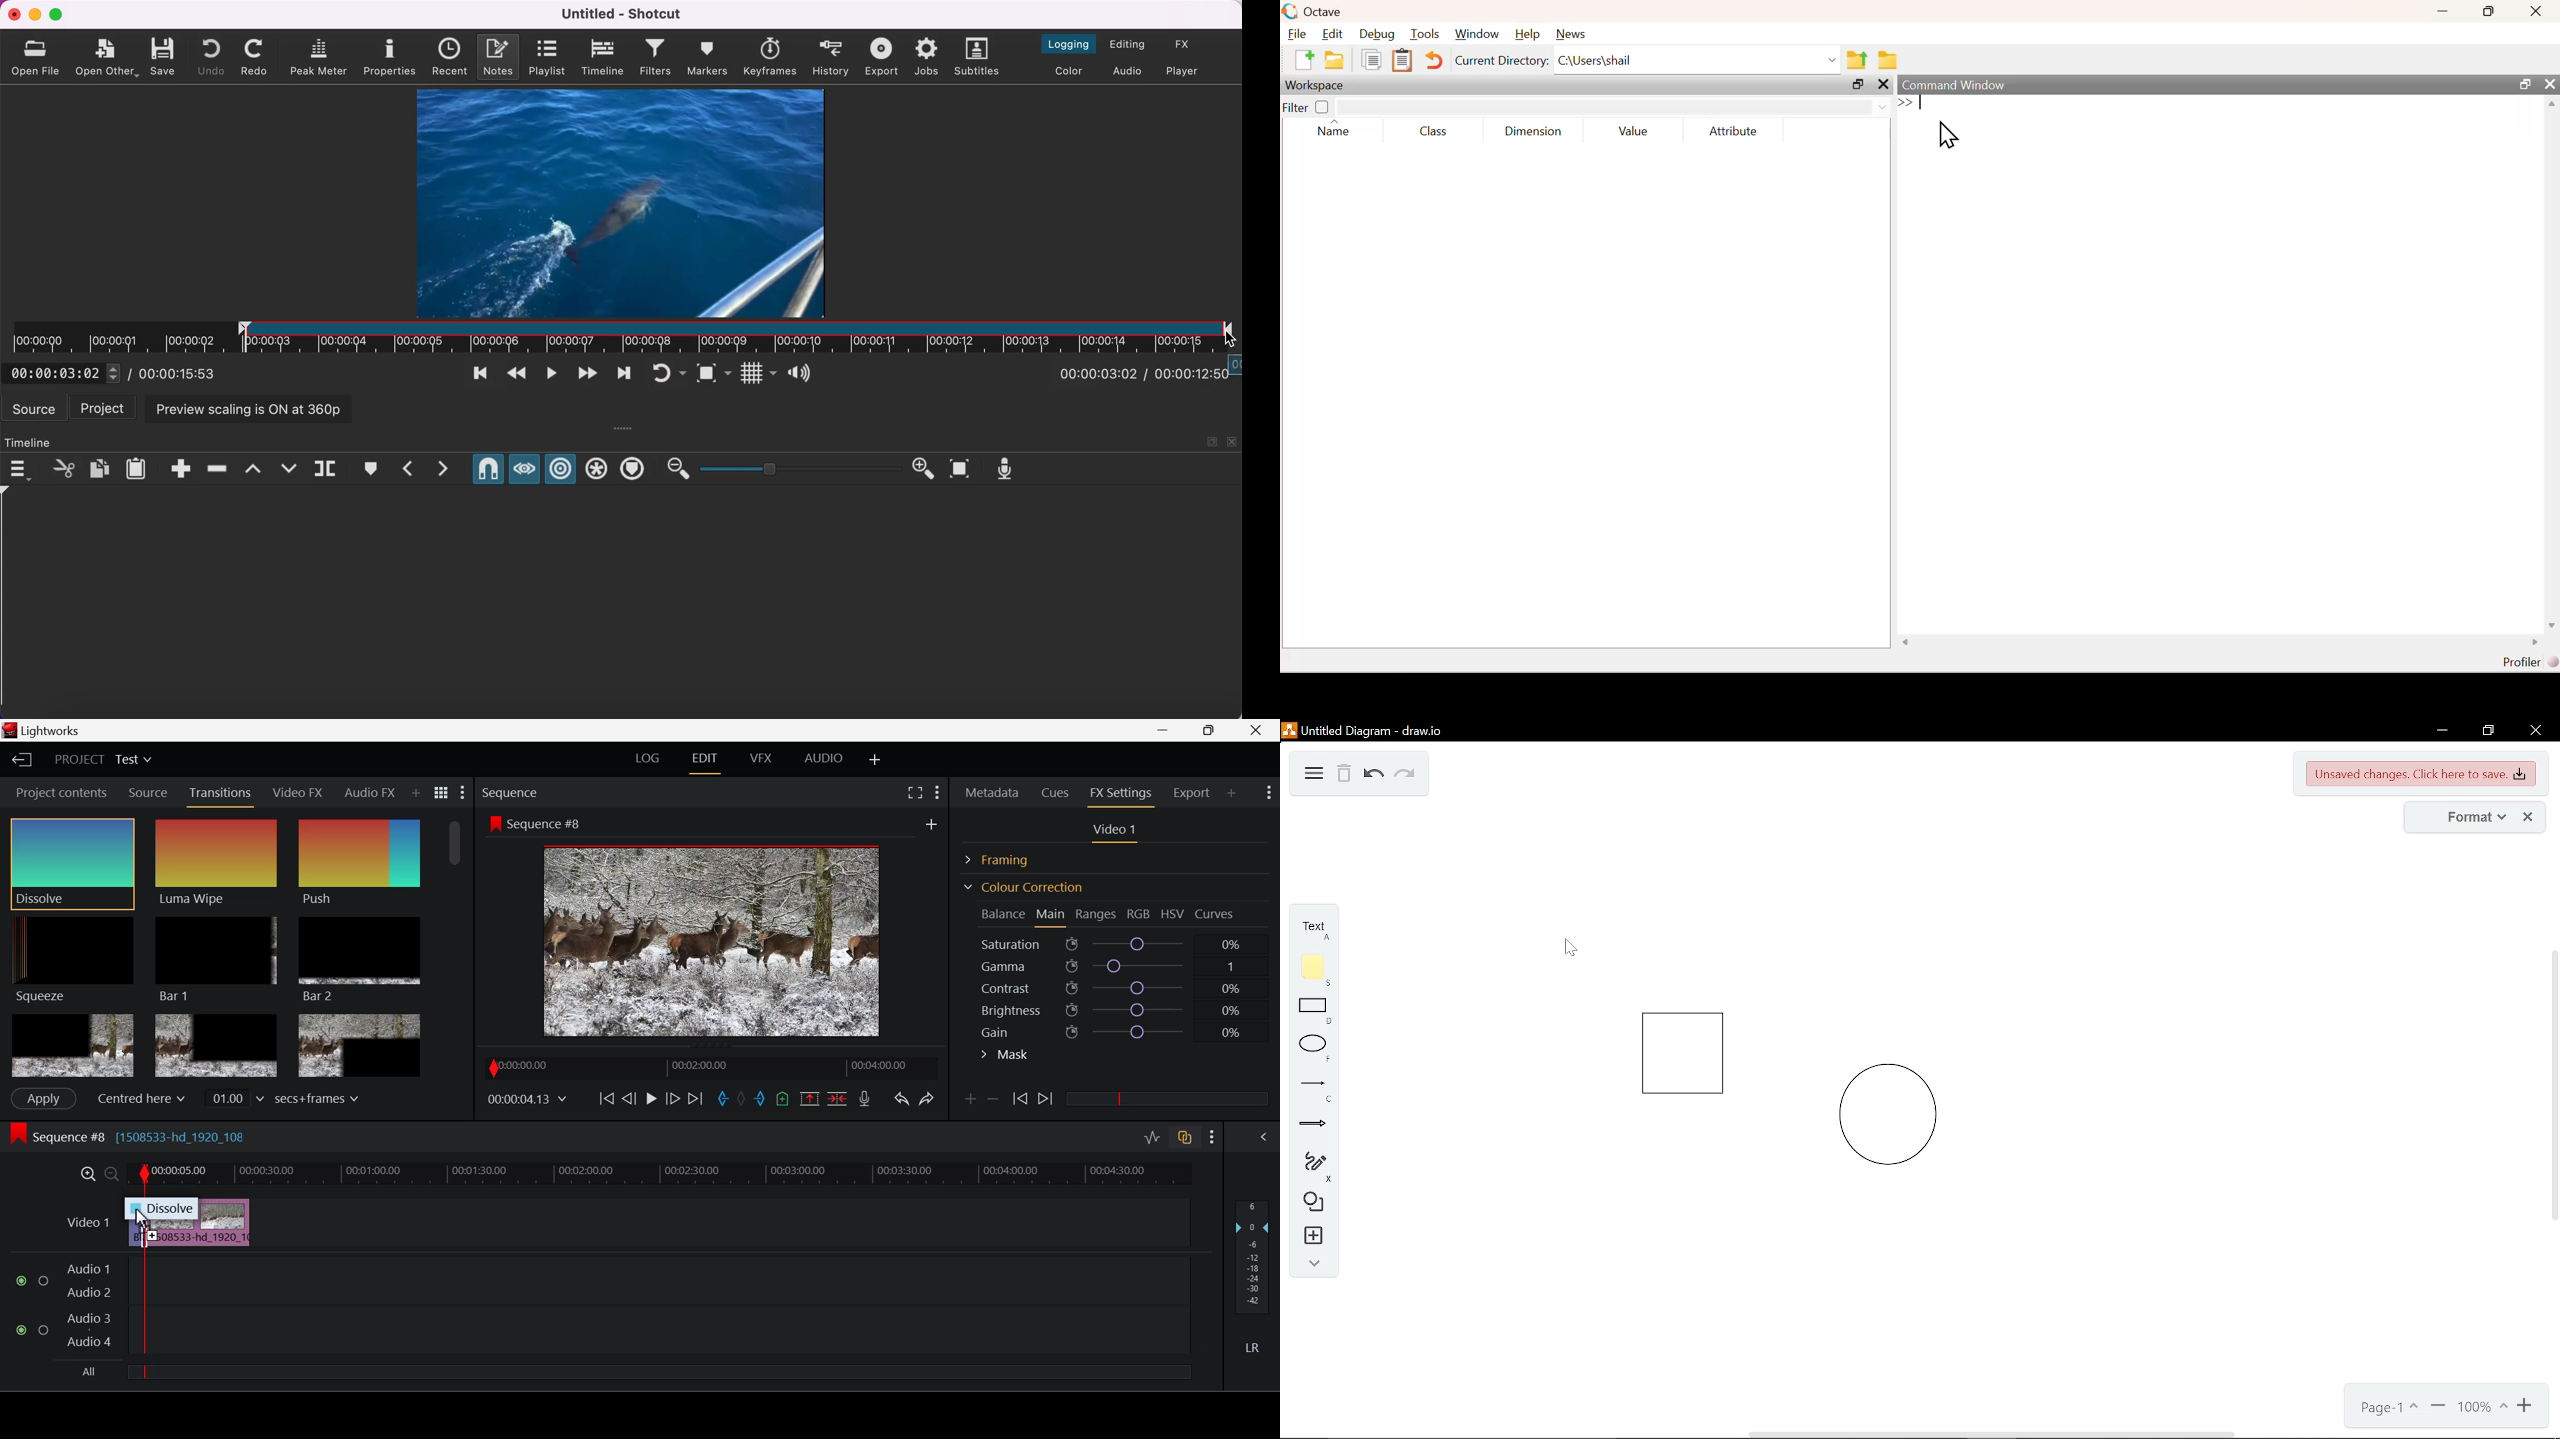 The image size is (2576, 1456). I want to click on Curves, so click(1216, 914).